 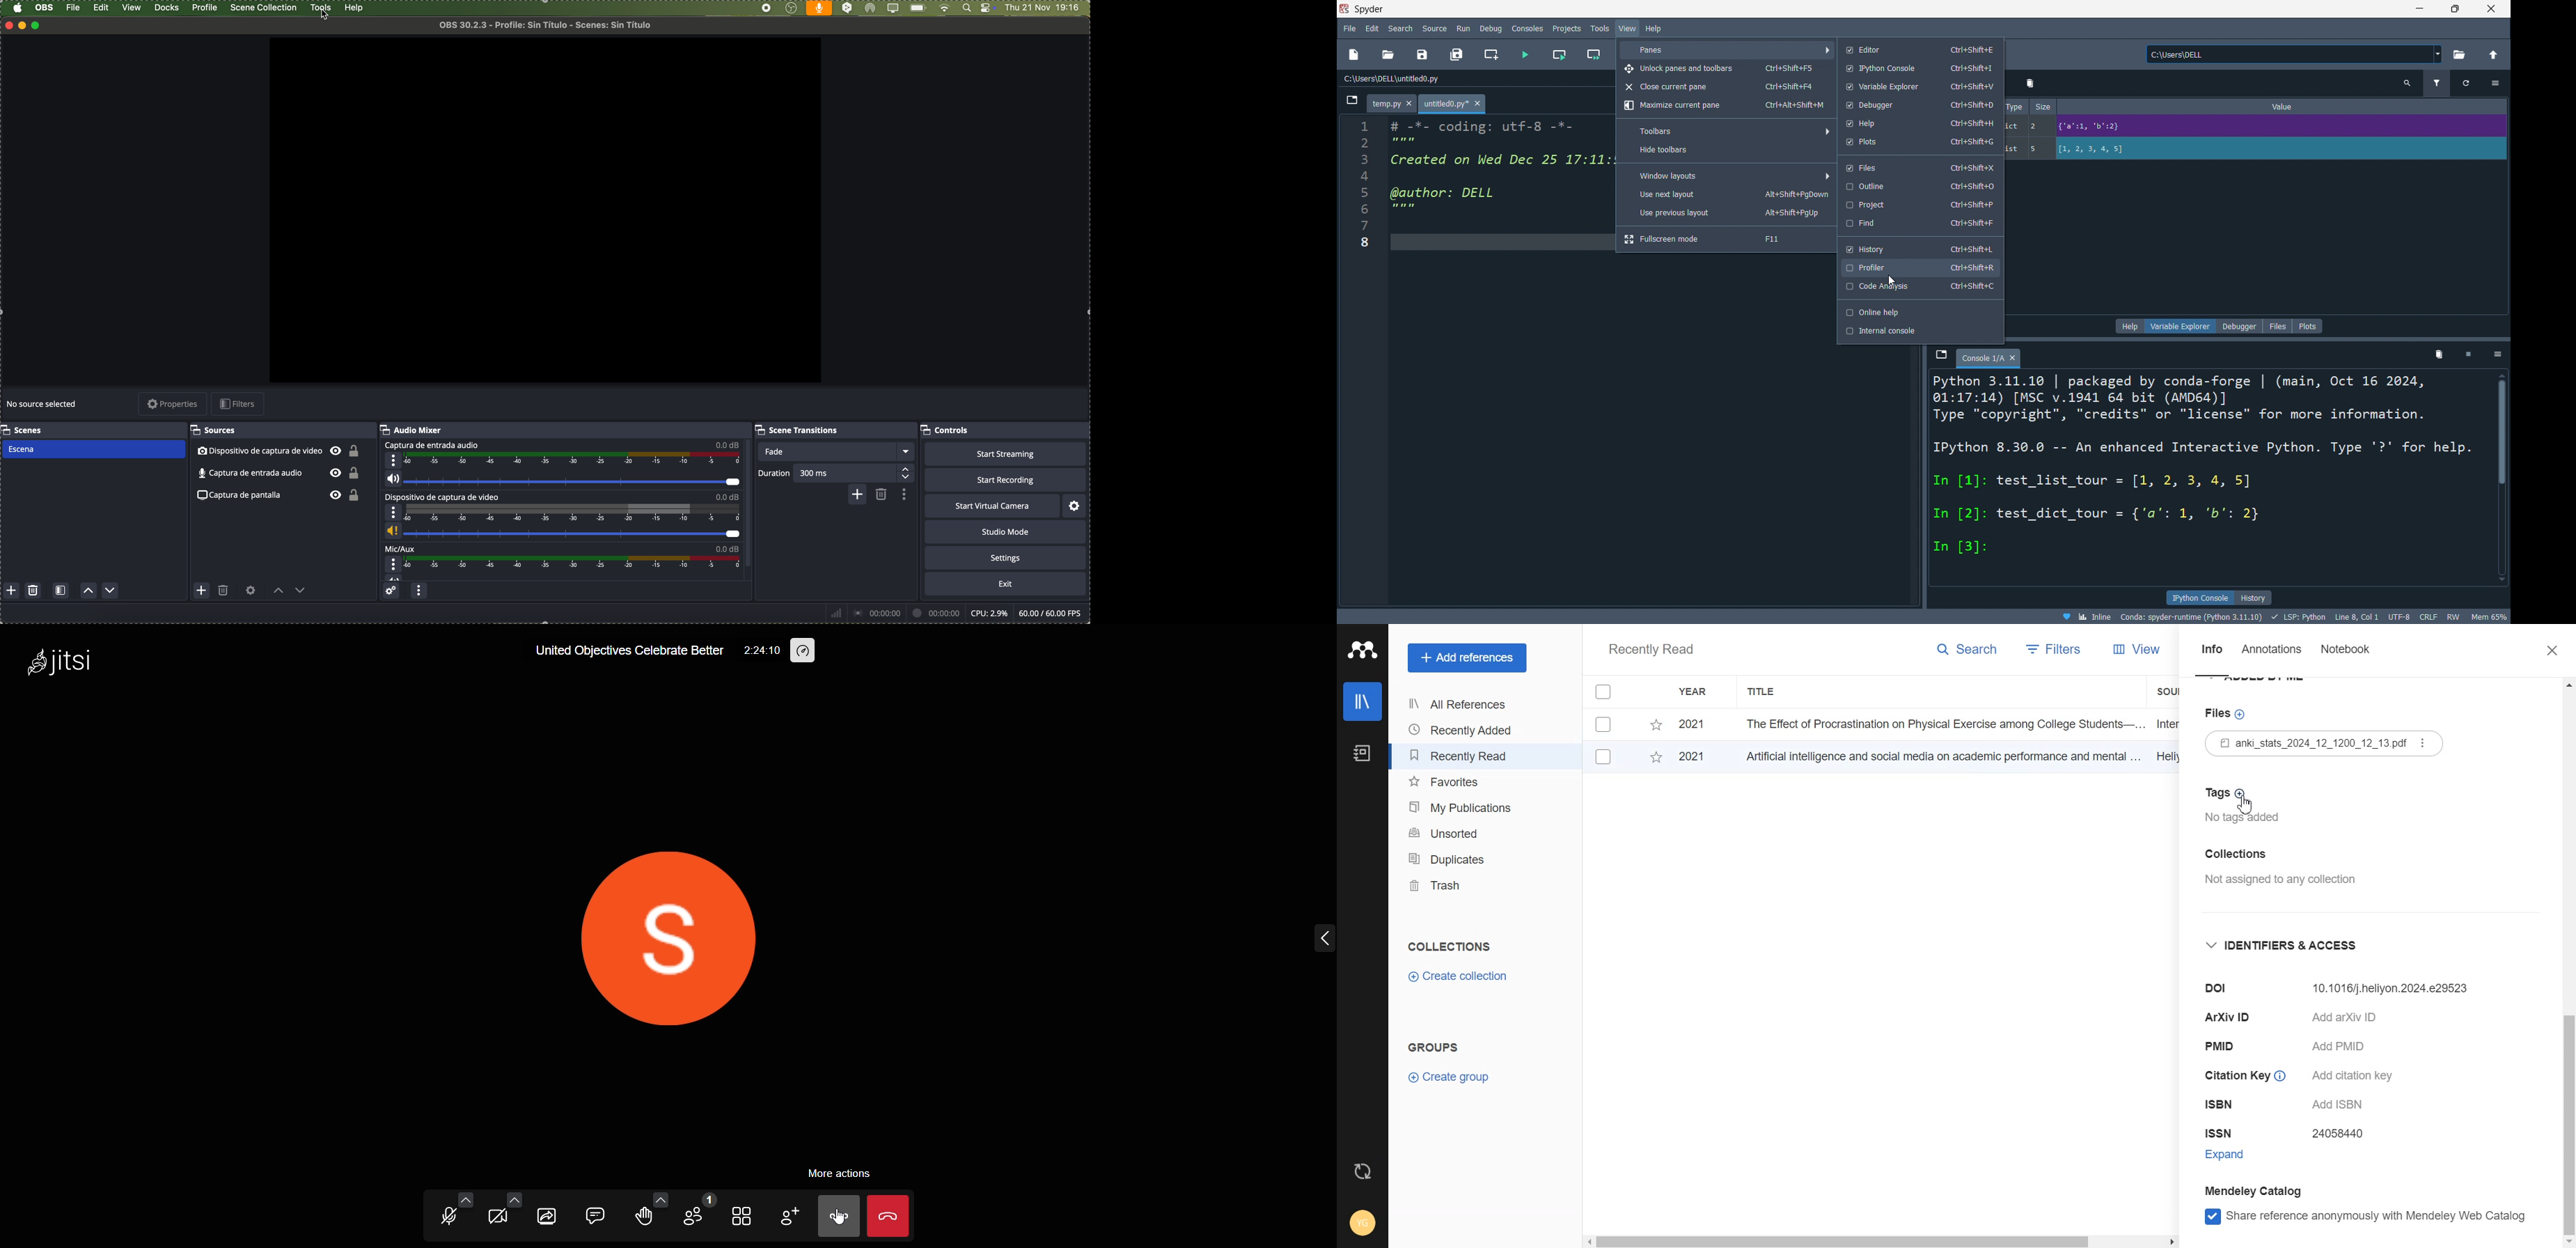 What do you see at coordinates (1005, 480) in the screenshot?
I see `start recording` at bounding box center [1005, 480].